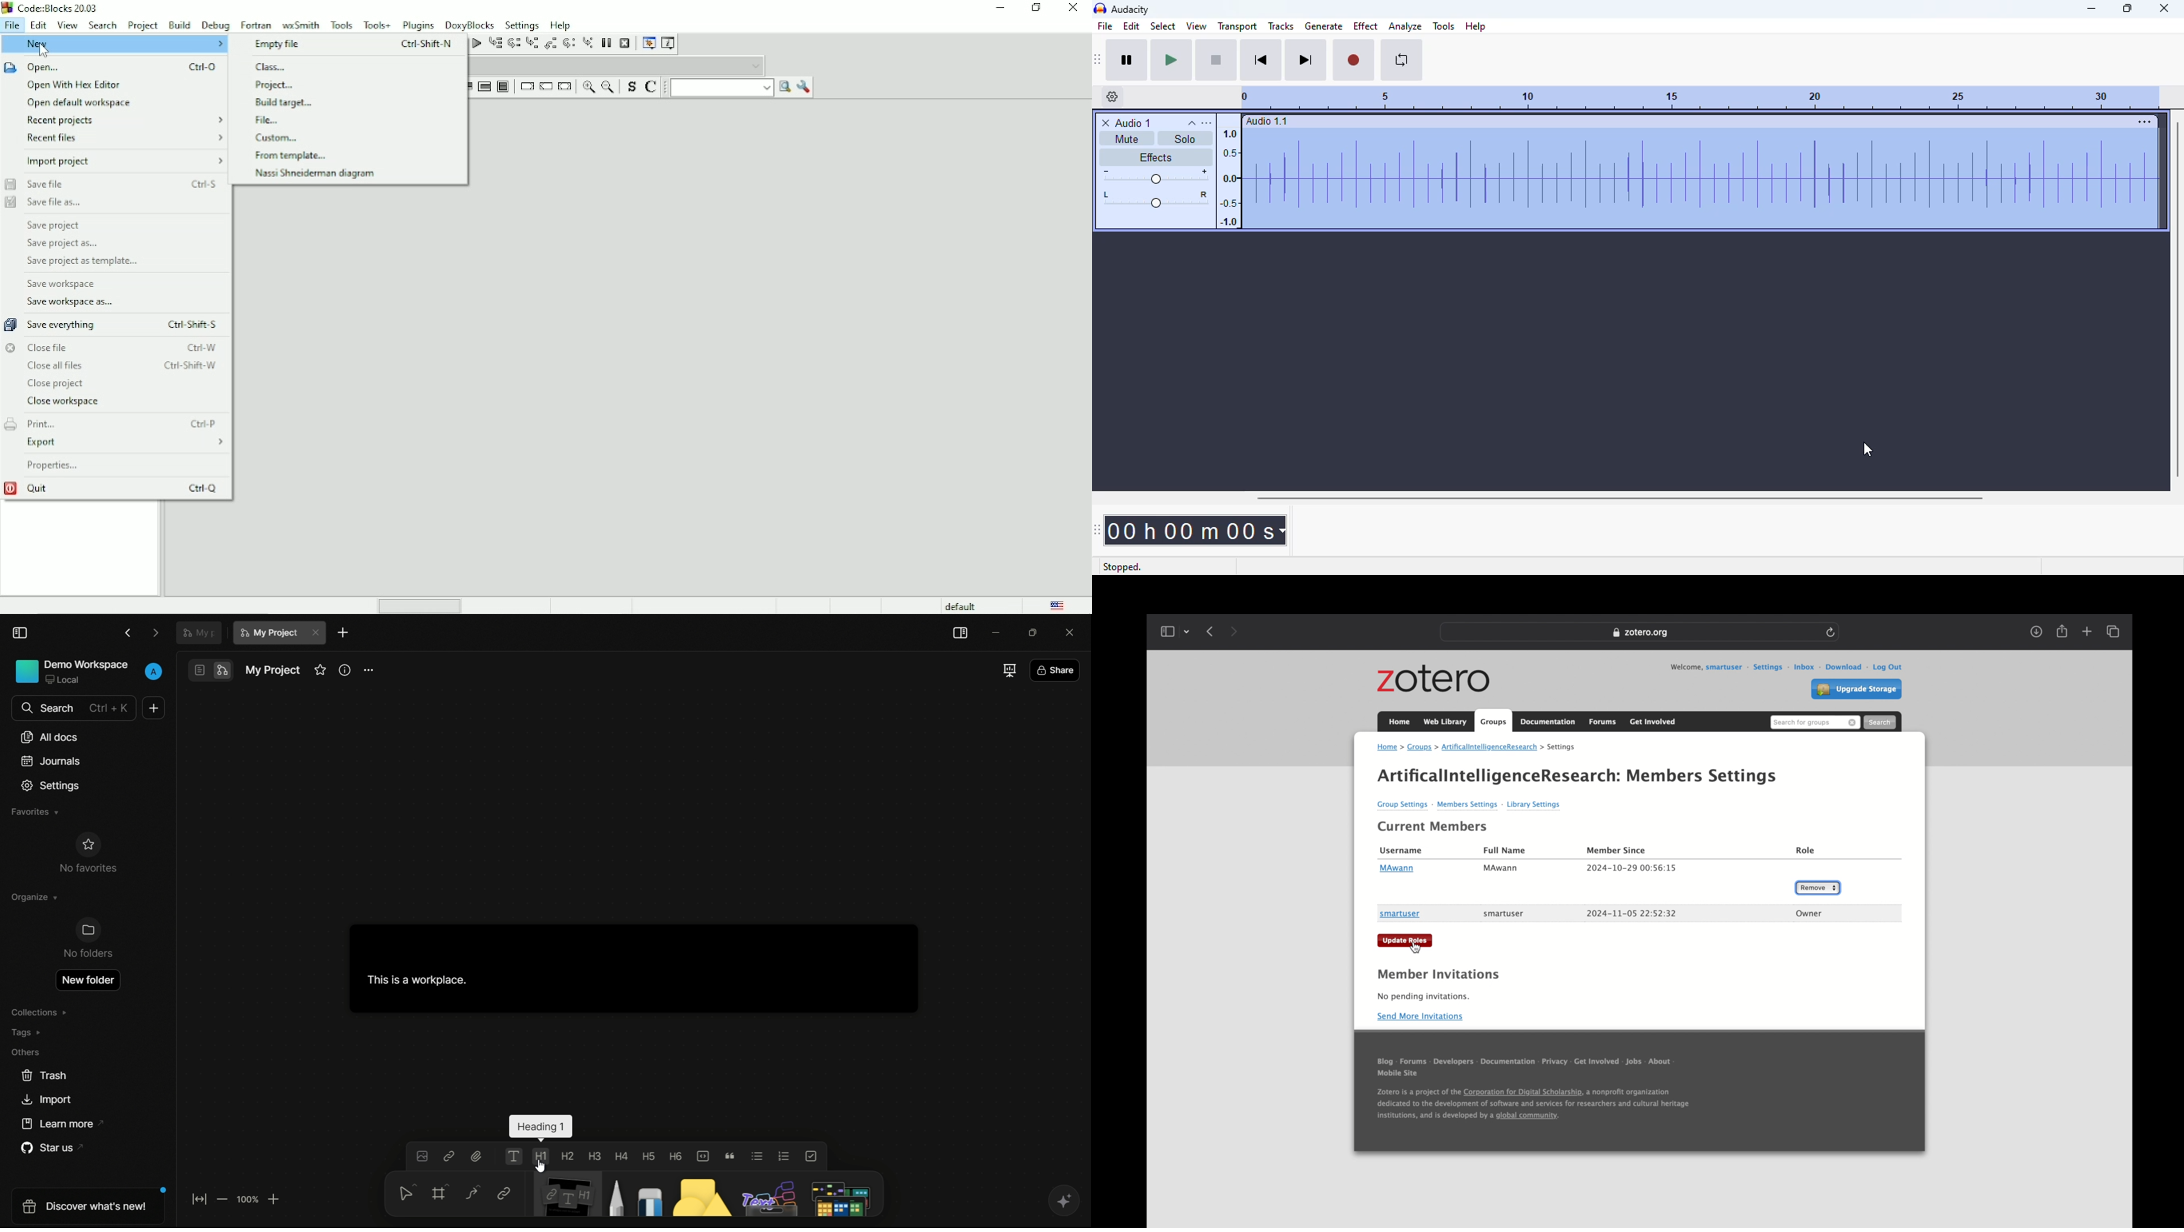 This screenshot has width=2184, height=1232. I want to click on heading 1 pop up, so click(542, 1128).